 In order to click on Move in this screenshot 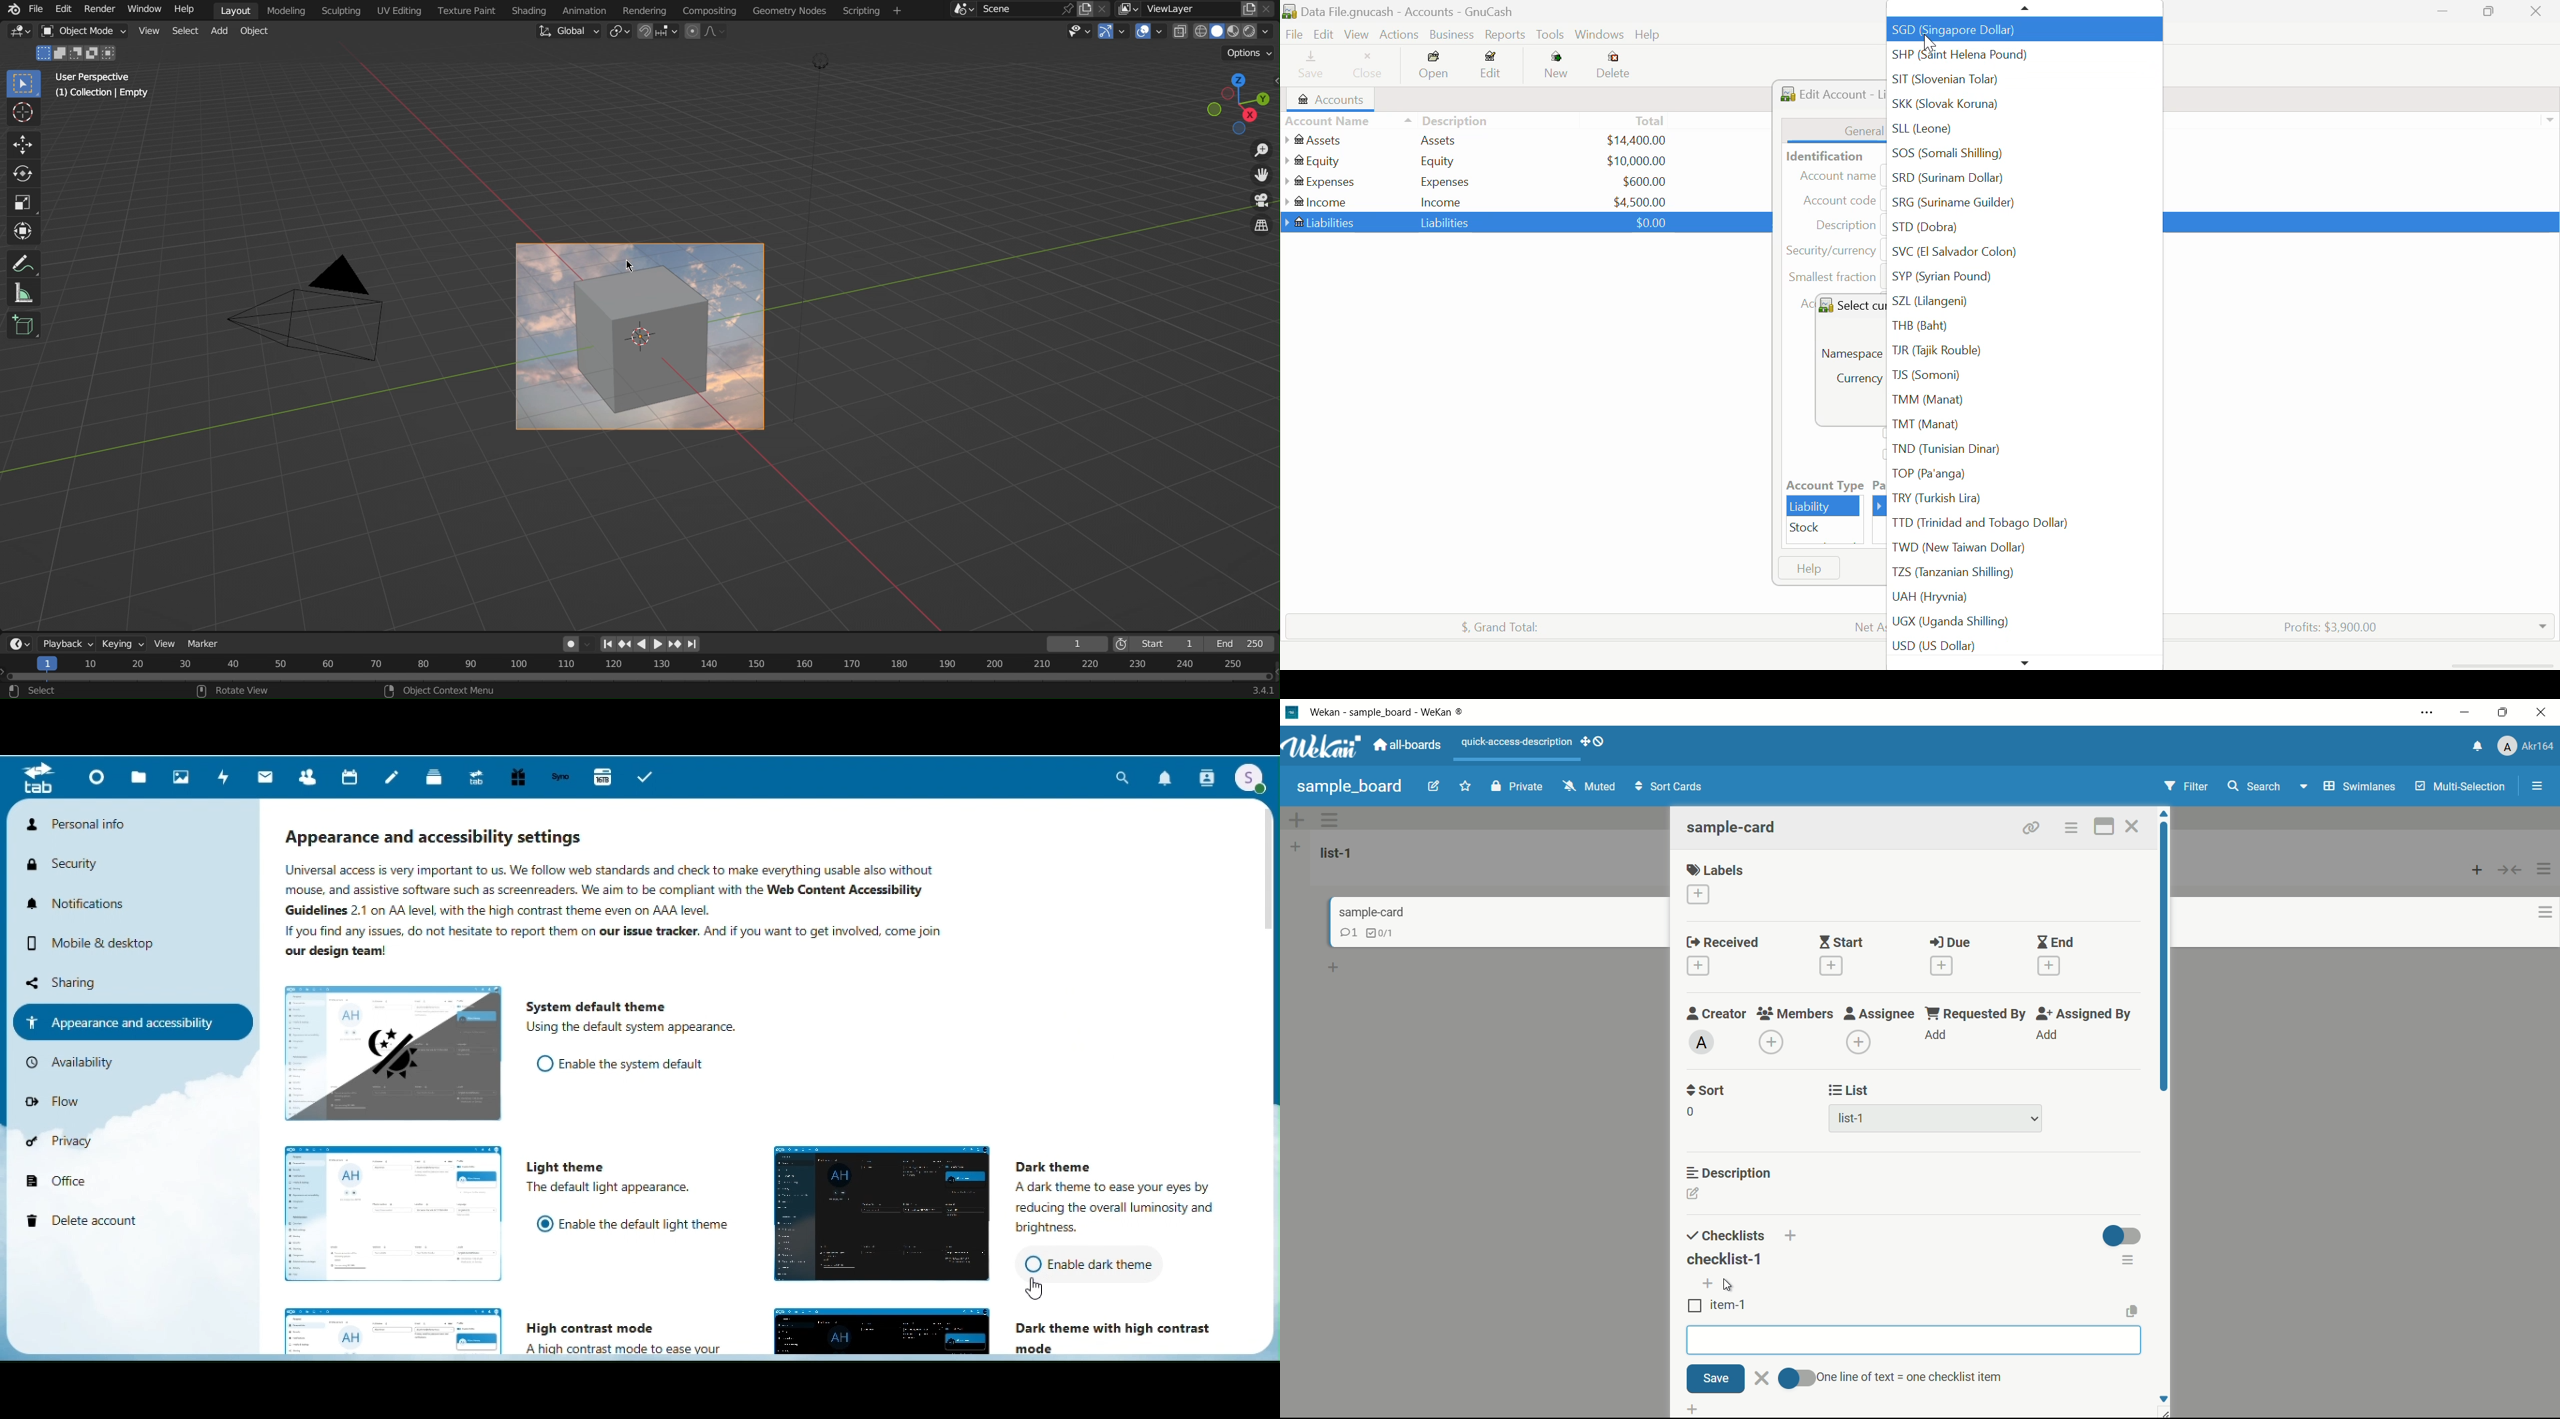, I will do `click(21, 145)`.